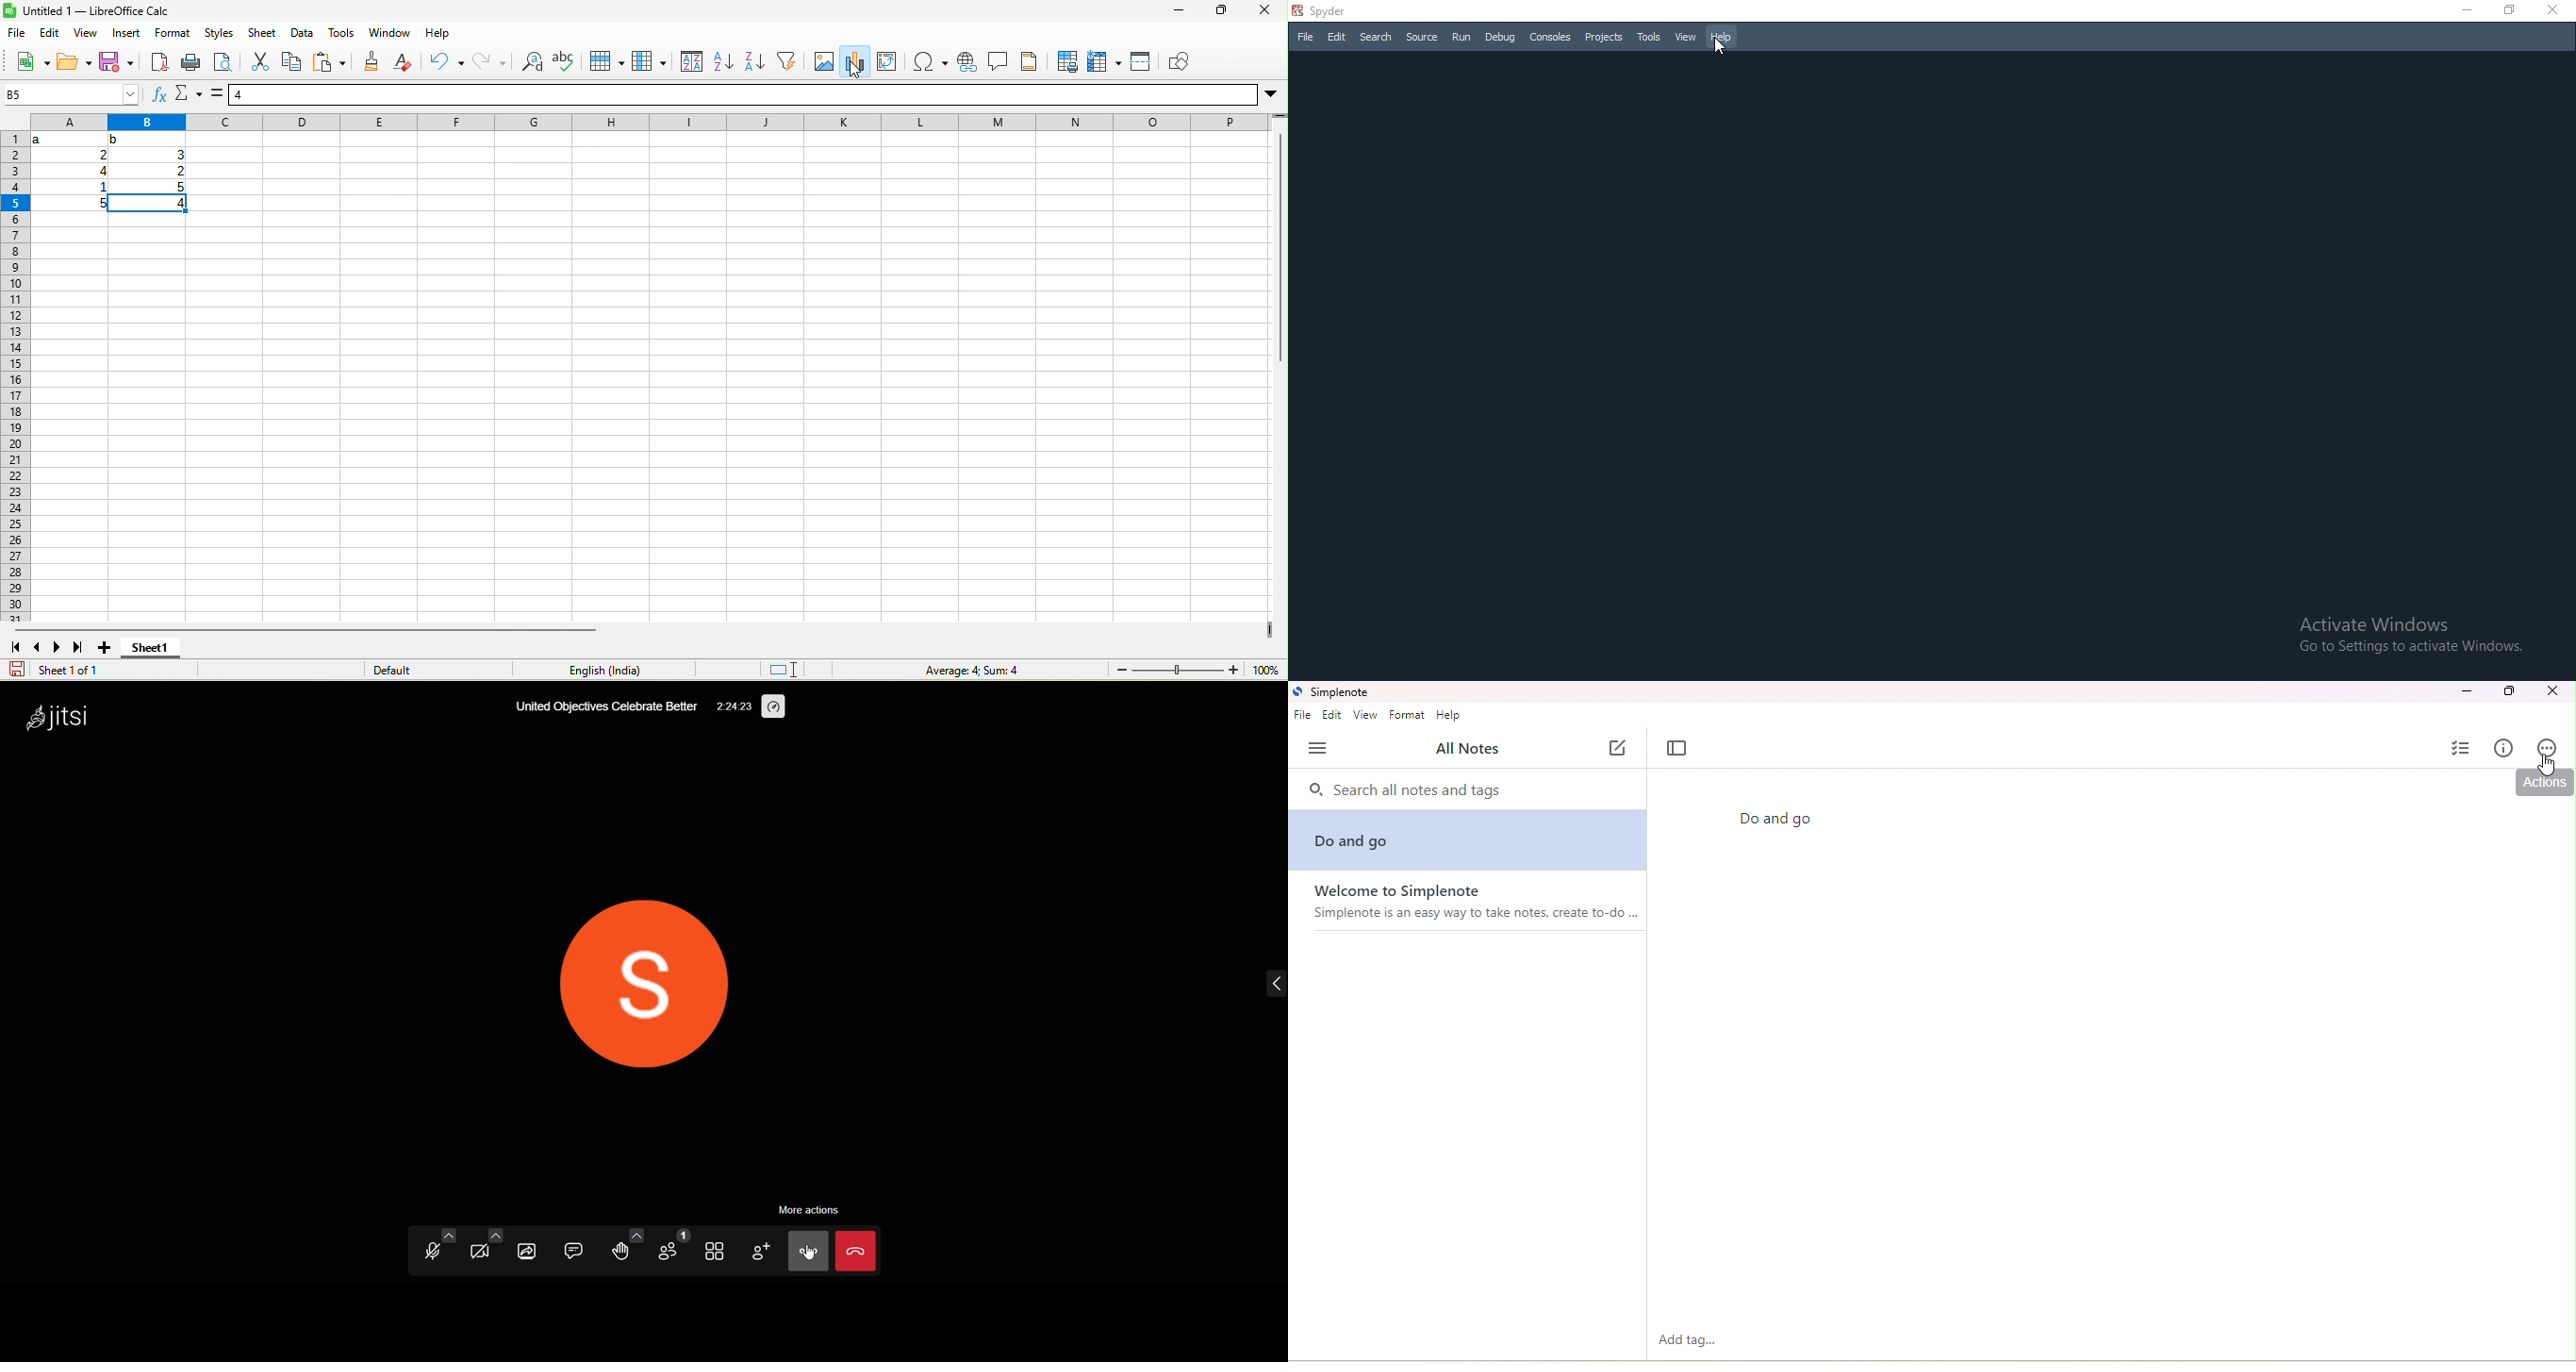  Describe the element at coordinates (116, 140) in the screenshot. I see `b` at that location.